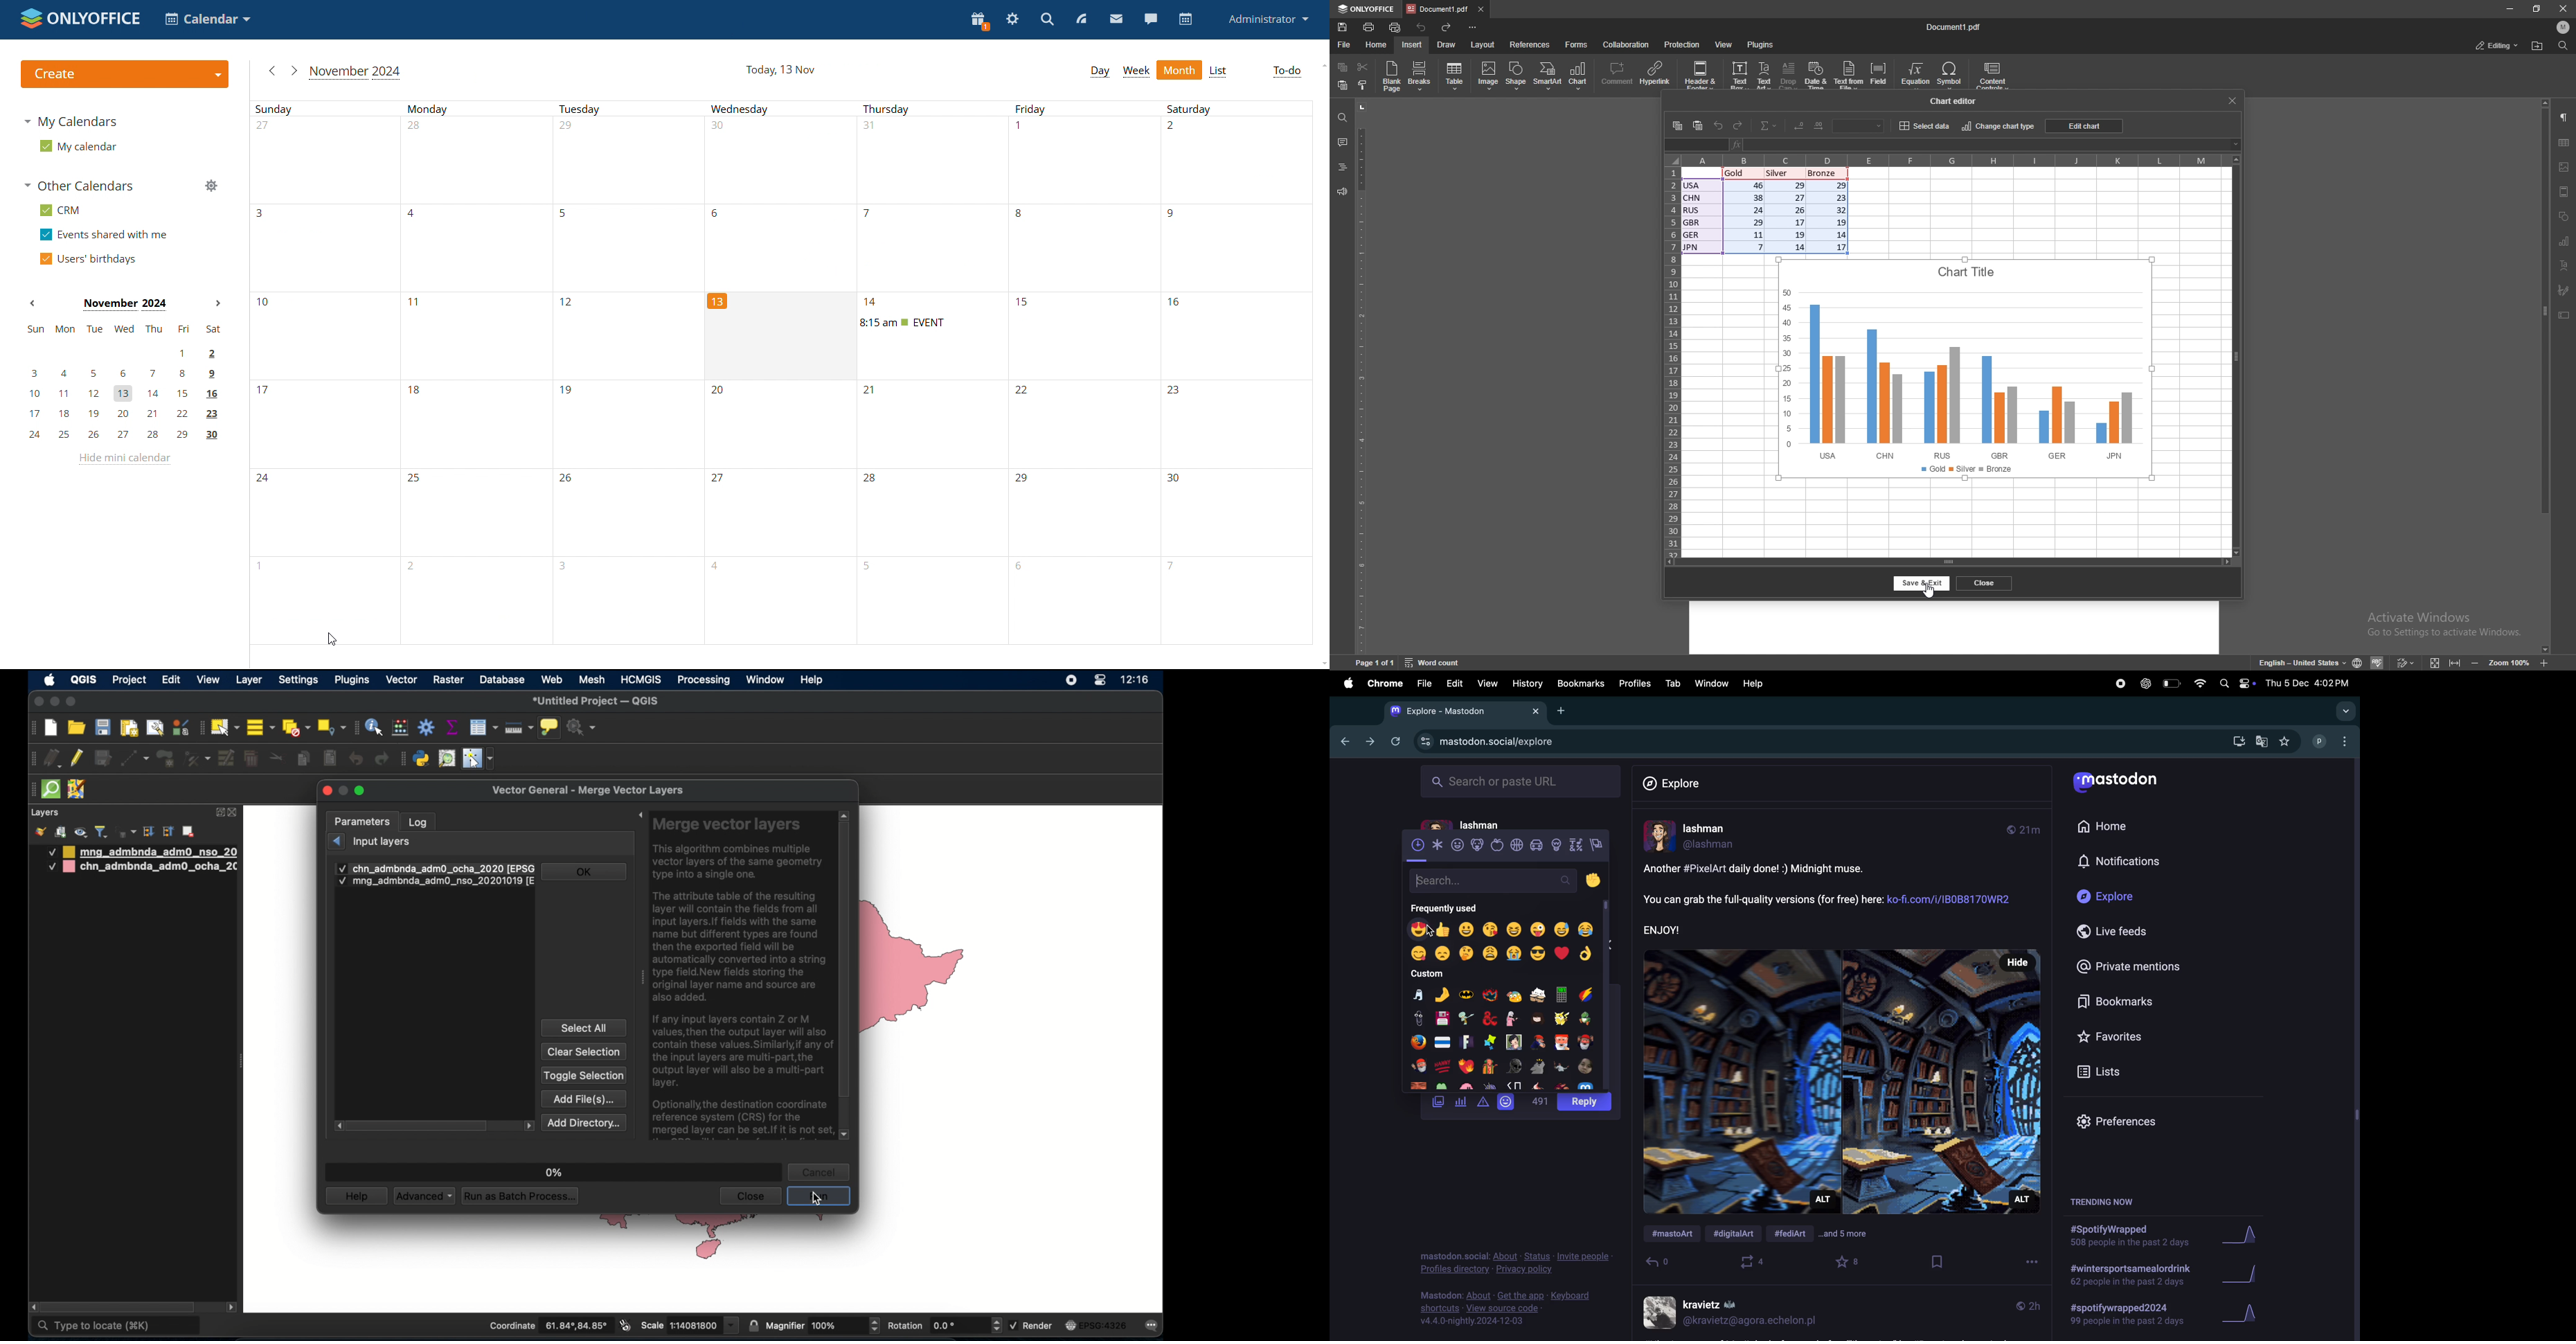  What do you see at coordinates (357, 1196) in the screenshot?
I see `help` at bounding box center [357, 1196].